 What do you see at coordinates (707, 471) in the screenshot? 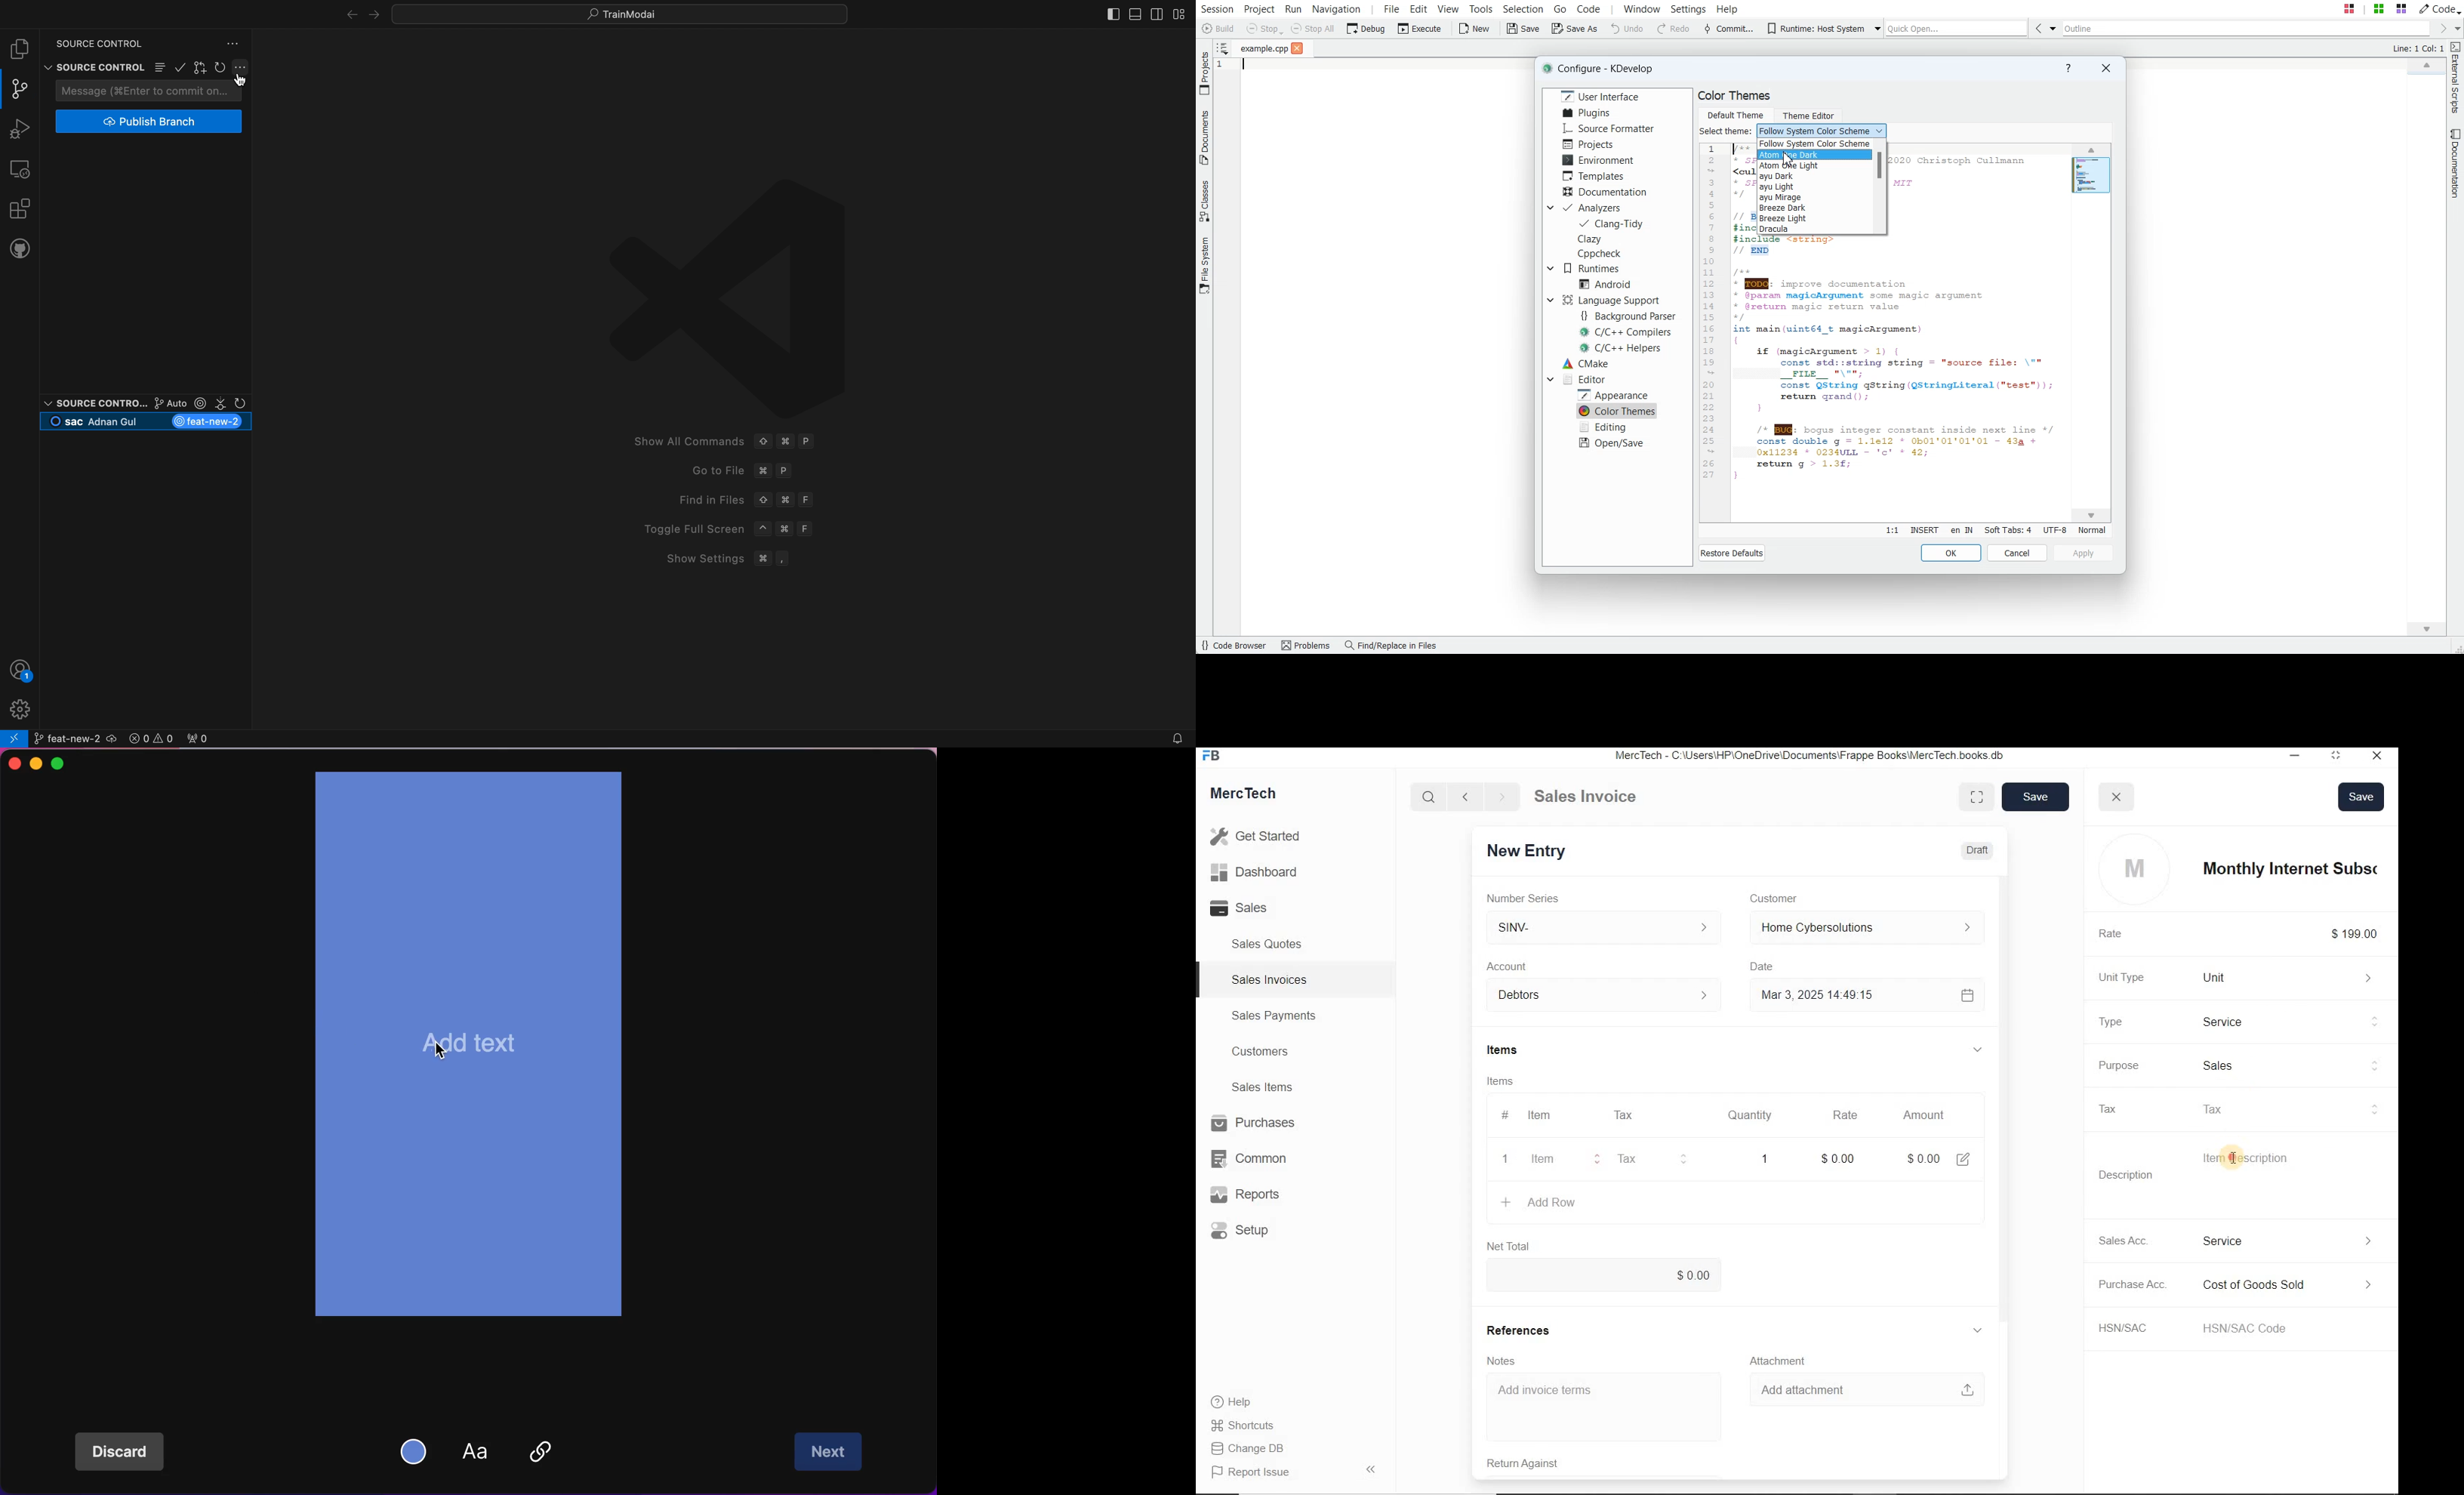
I see `Go to File` at bounding box center [707, 471].